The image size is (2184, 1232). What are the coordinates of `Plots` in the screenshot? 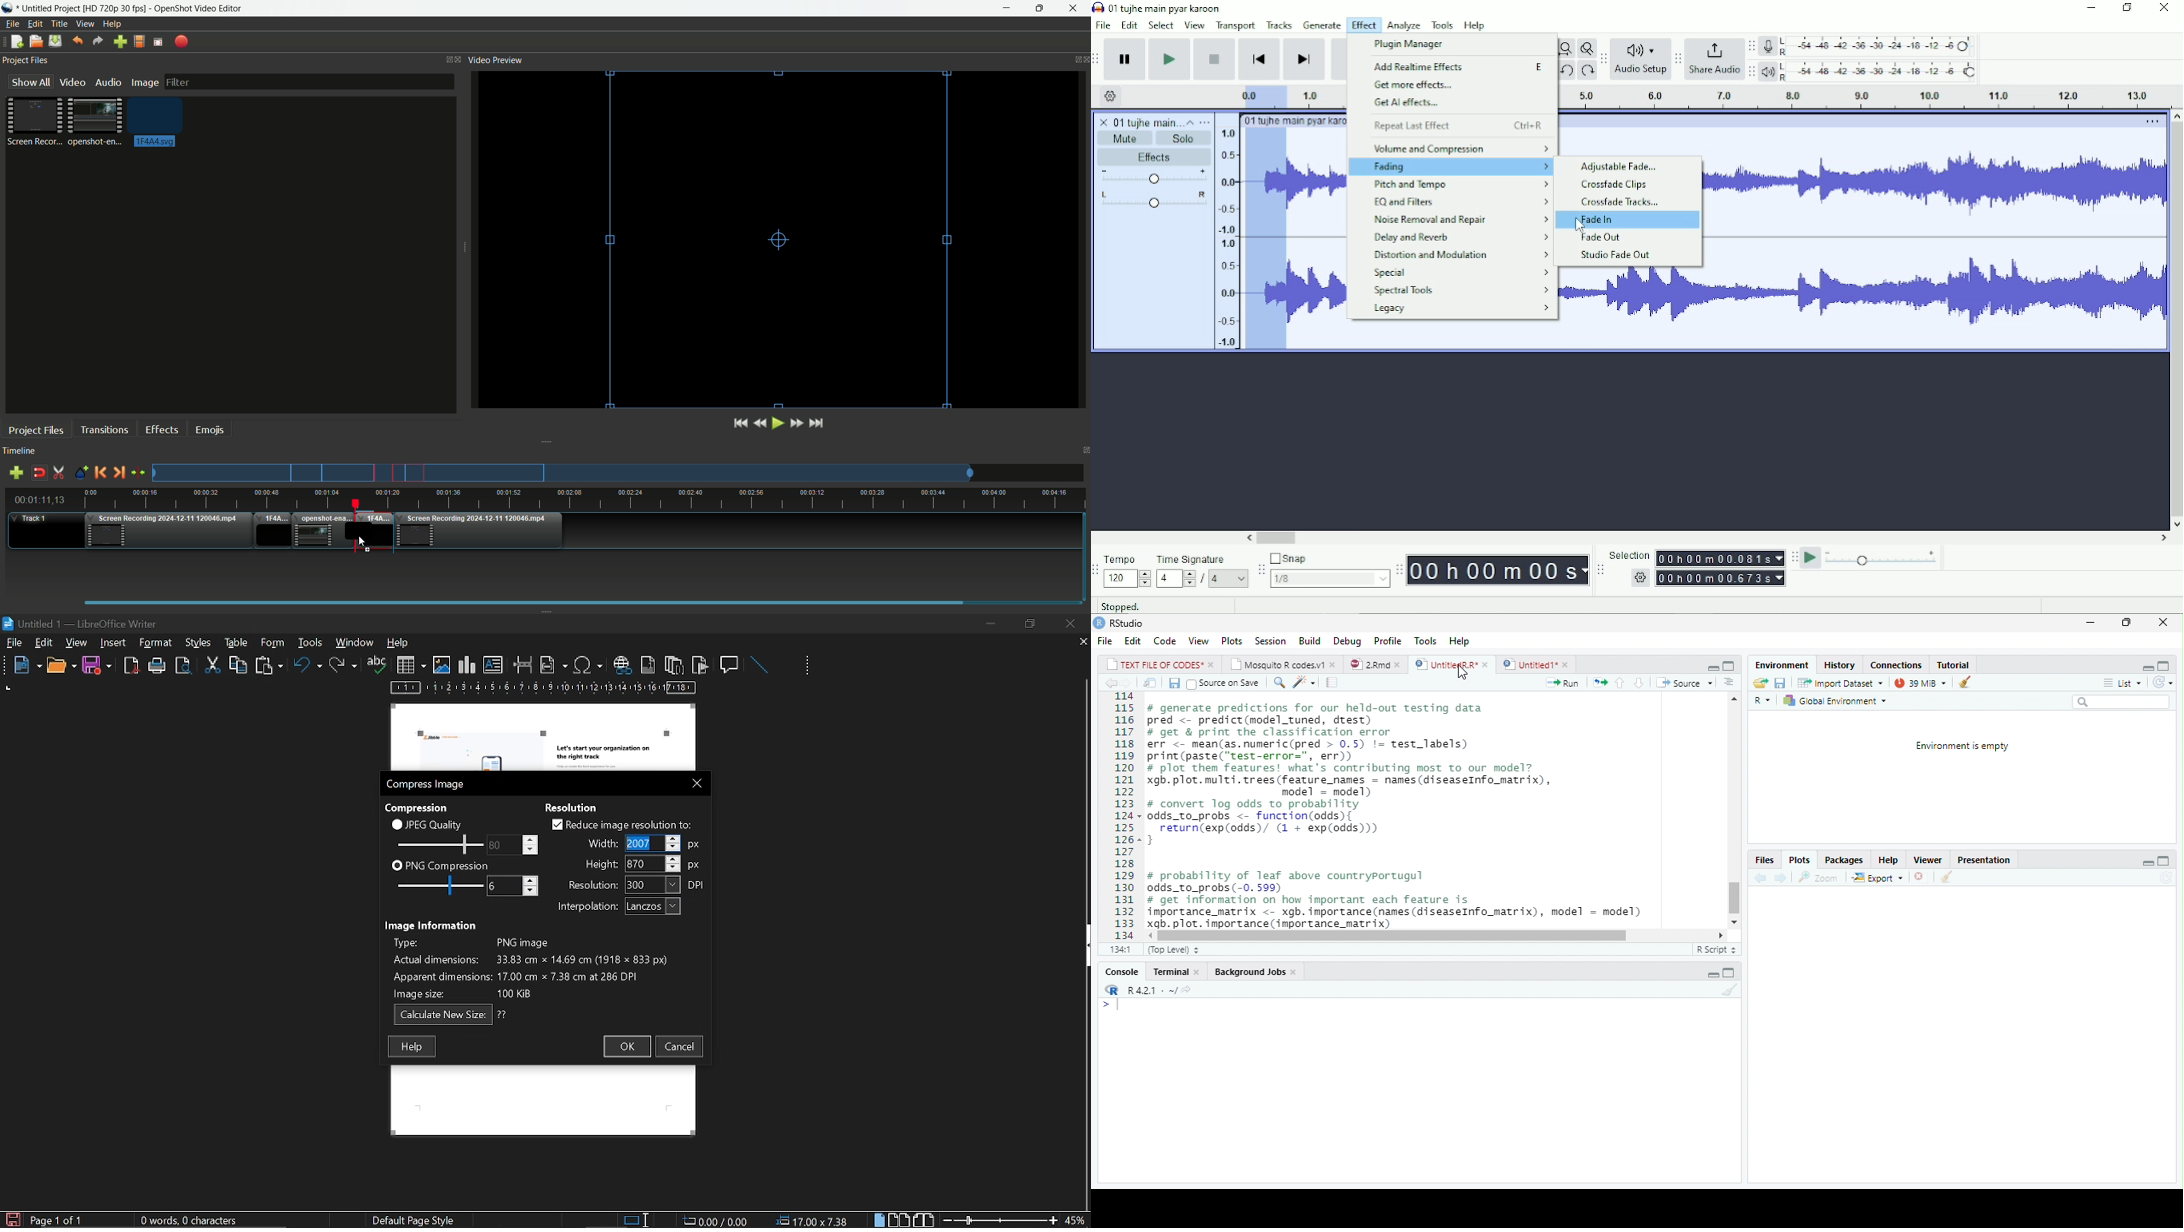 It's located at (1230, 640).